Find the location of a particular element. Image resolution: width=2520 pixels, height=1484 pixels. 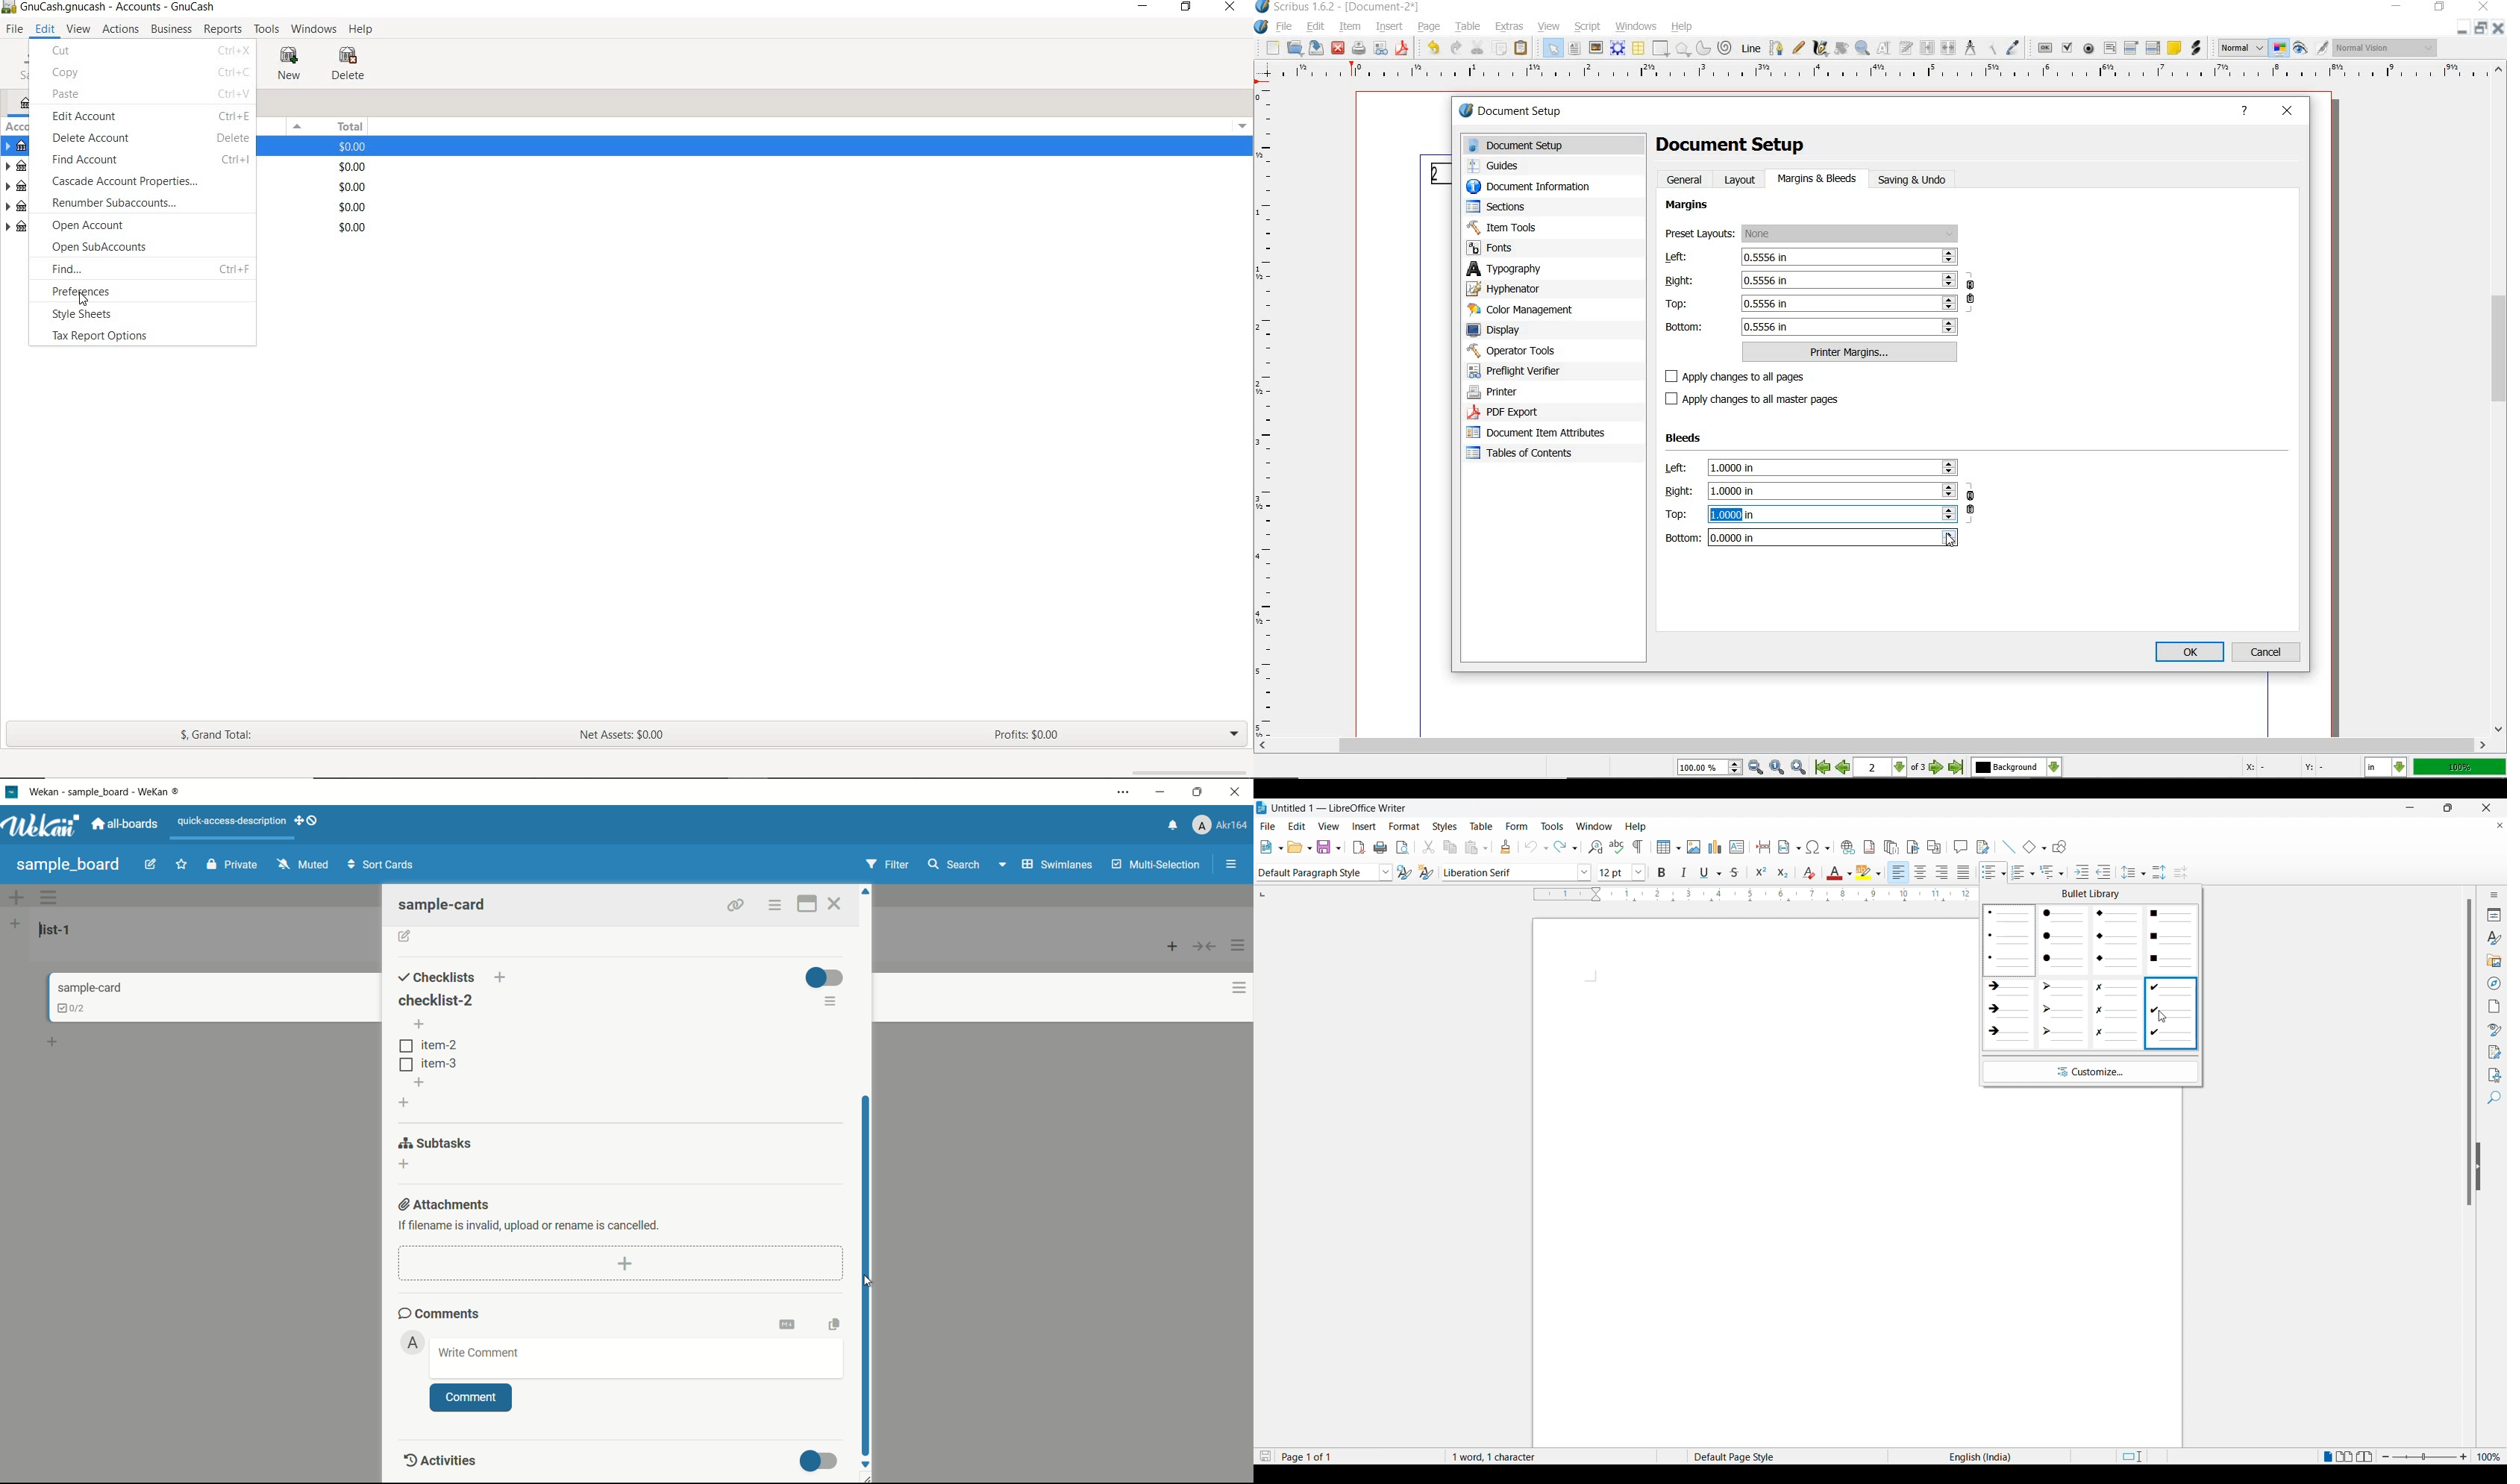

TOTAL is located at coordinates (351, 128).